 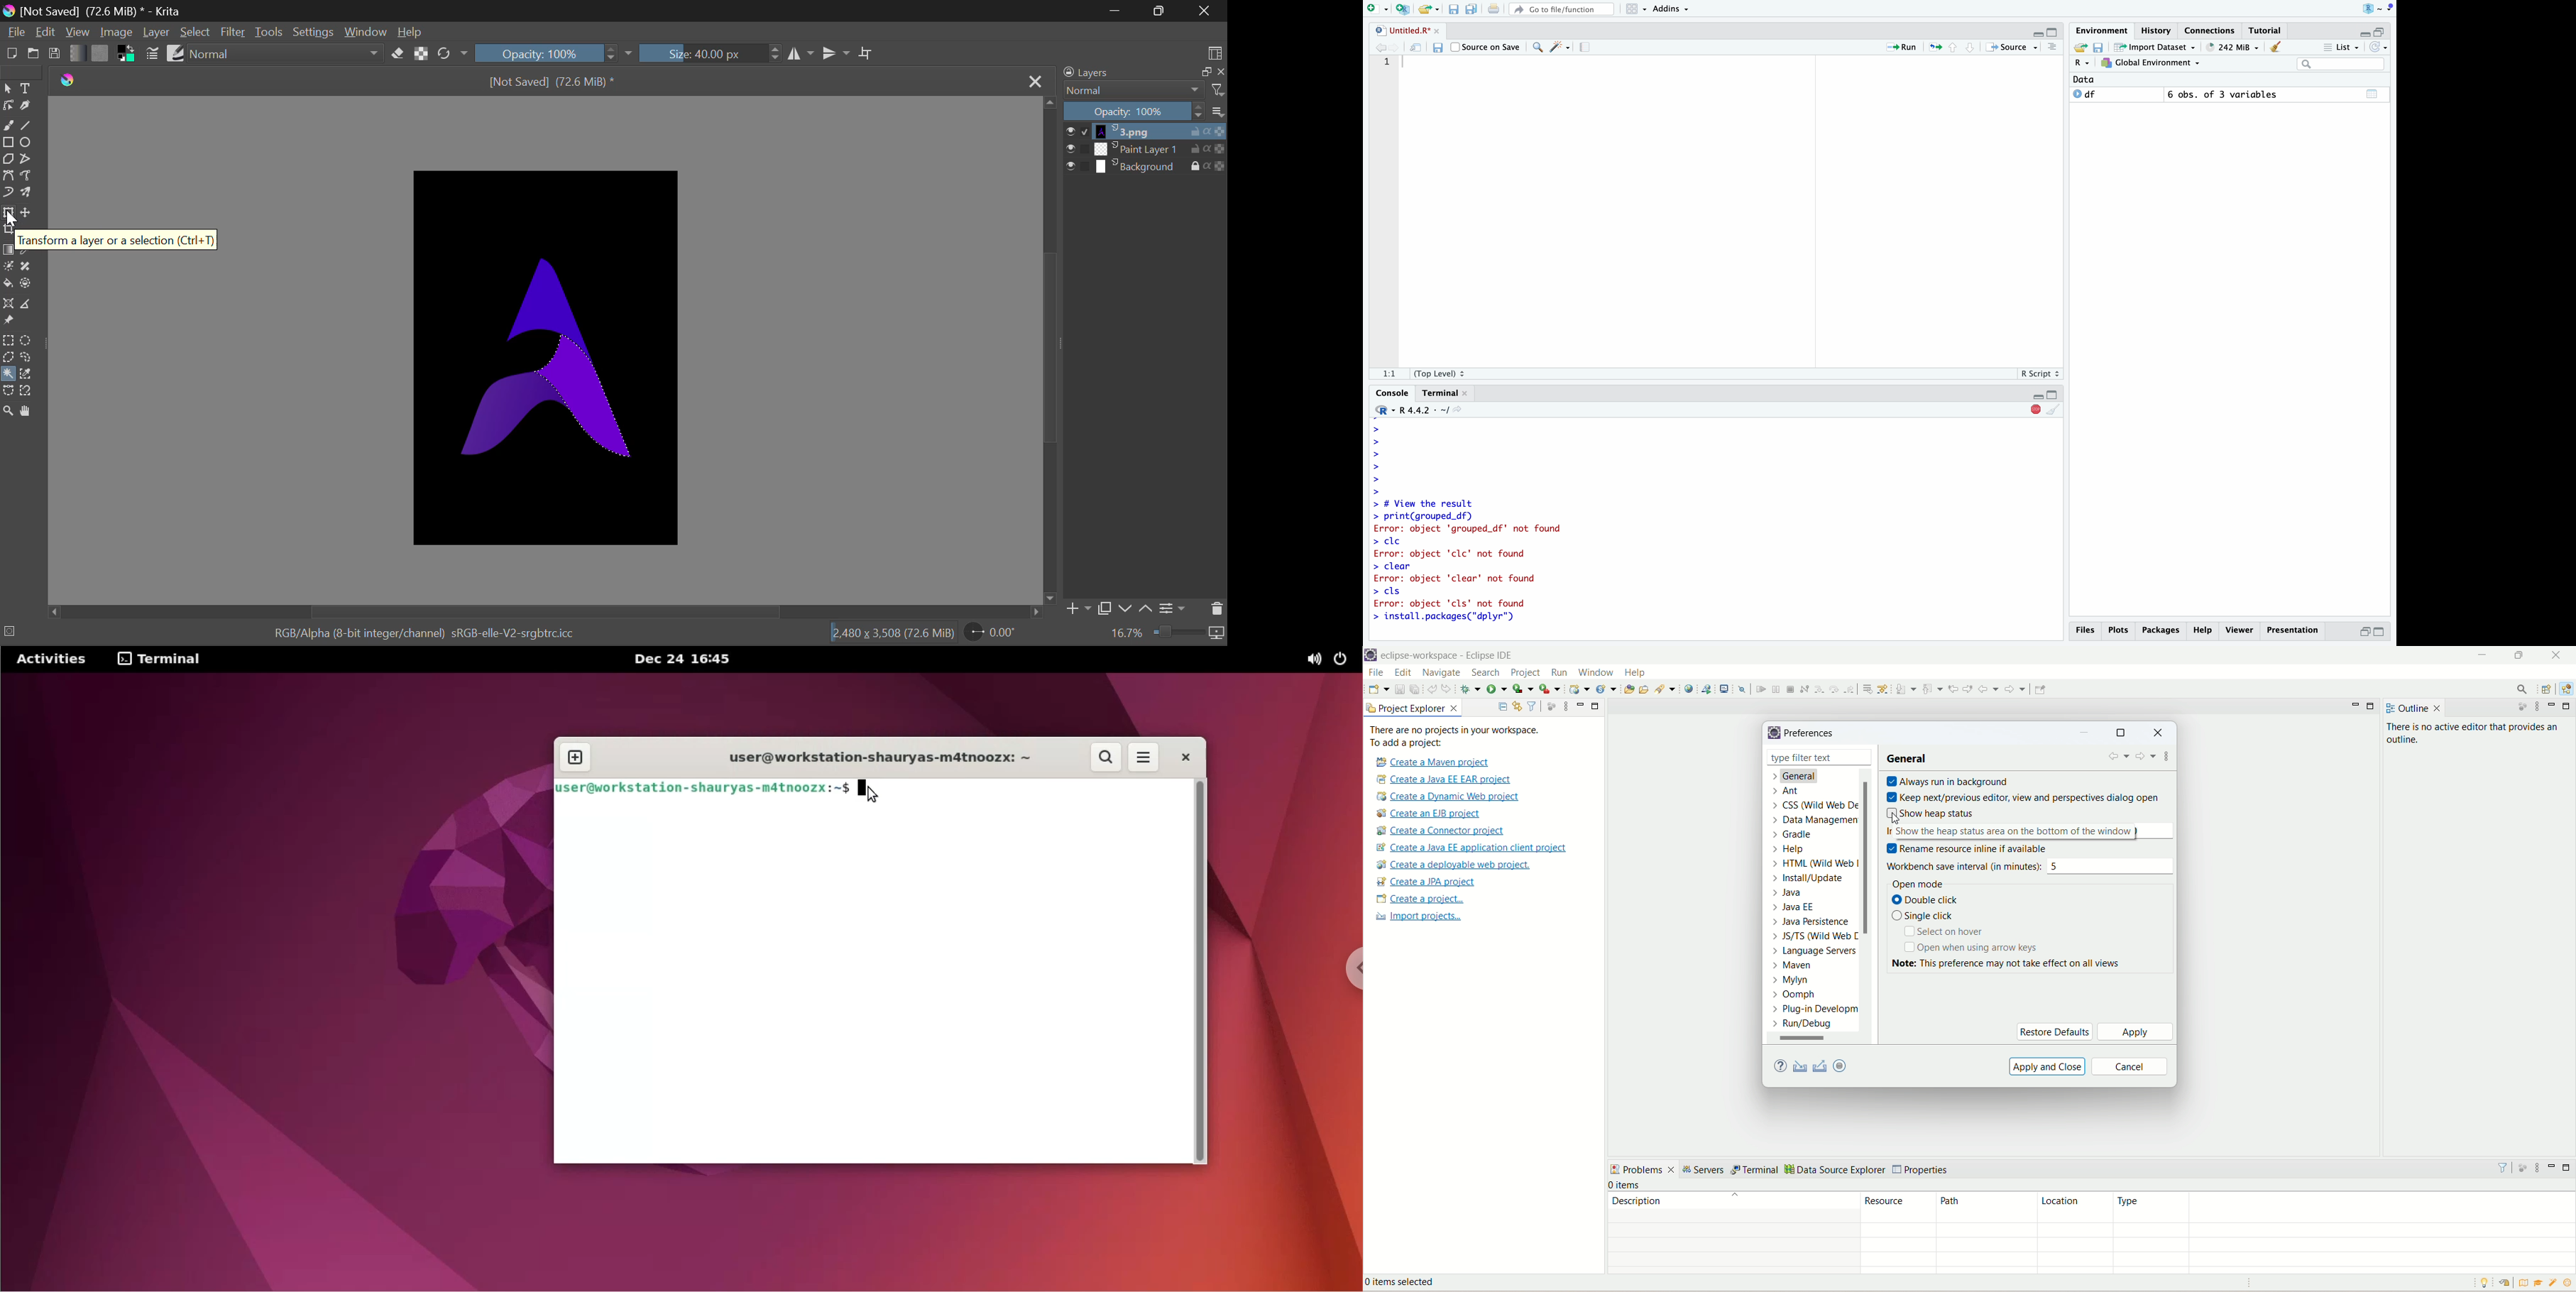 What do you see at coordinates (1050, 351) in the screenshot?
I see `Scroll Bar` at bounding box center [1050, 351].